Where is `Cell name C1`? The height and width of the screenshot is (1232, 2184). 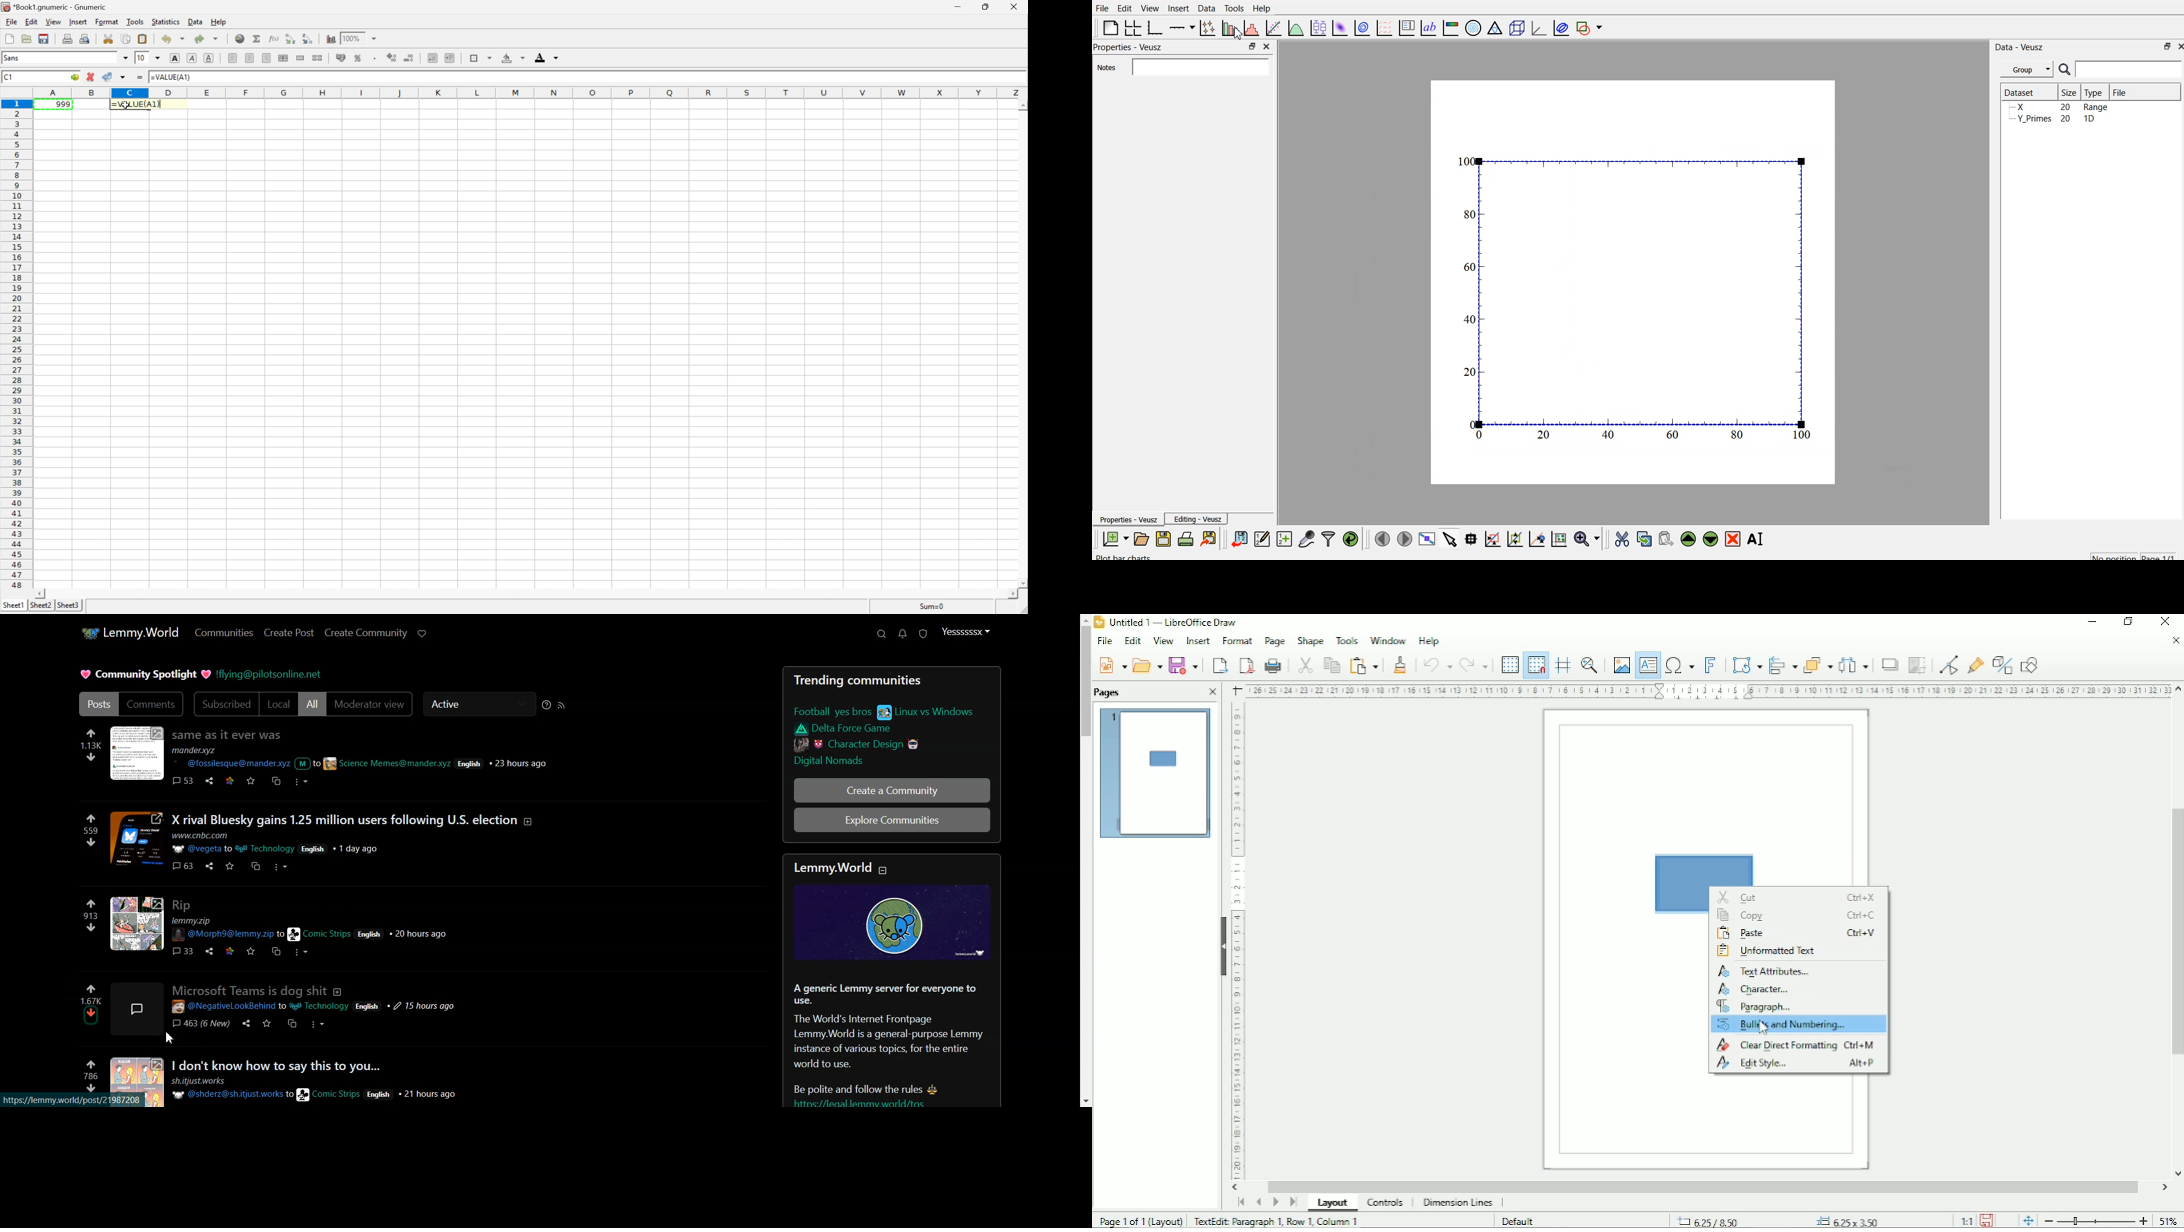
Cell name C1 is located at coordinates (33, 76).